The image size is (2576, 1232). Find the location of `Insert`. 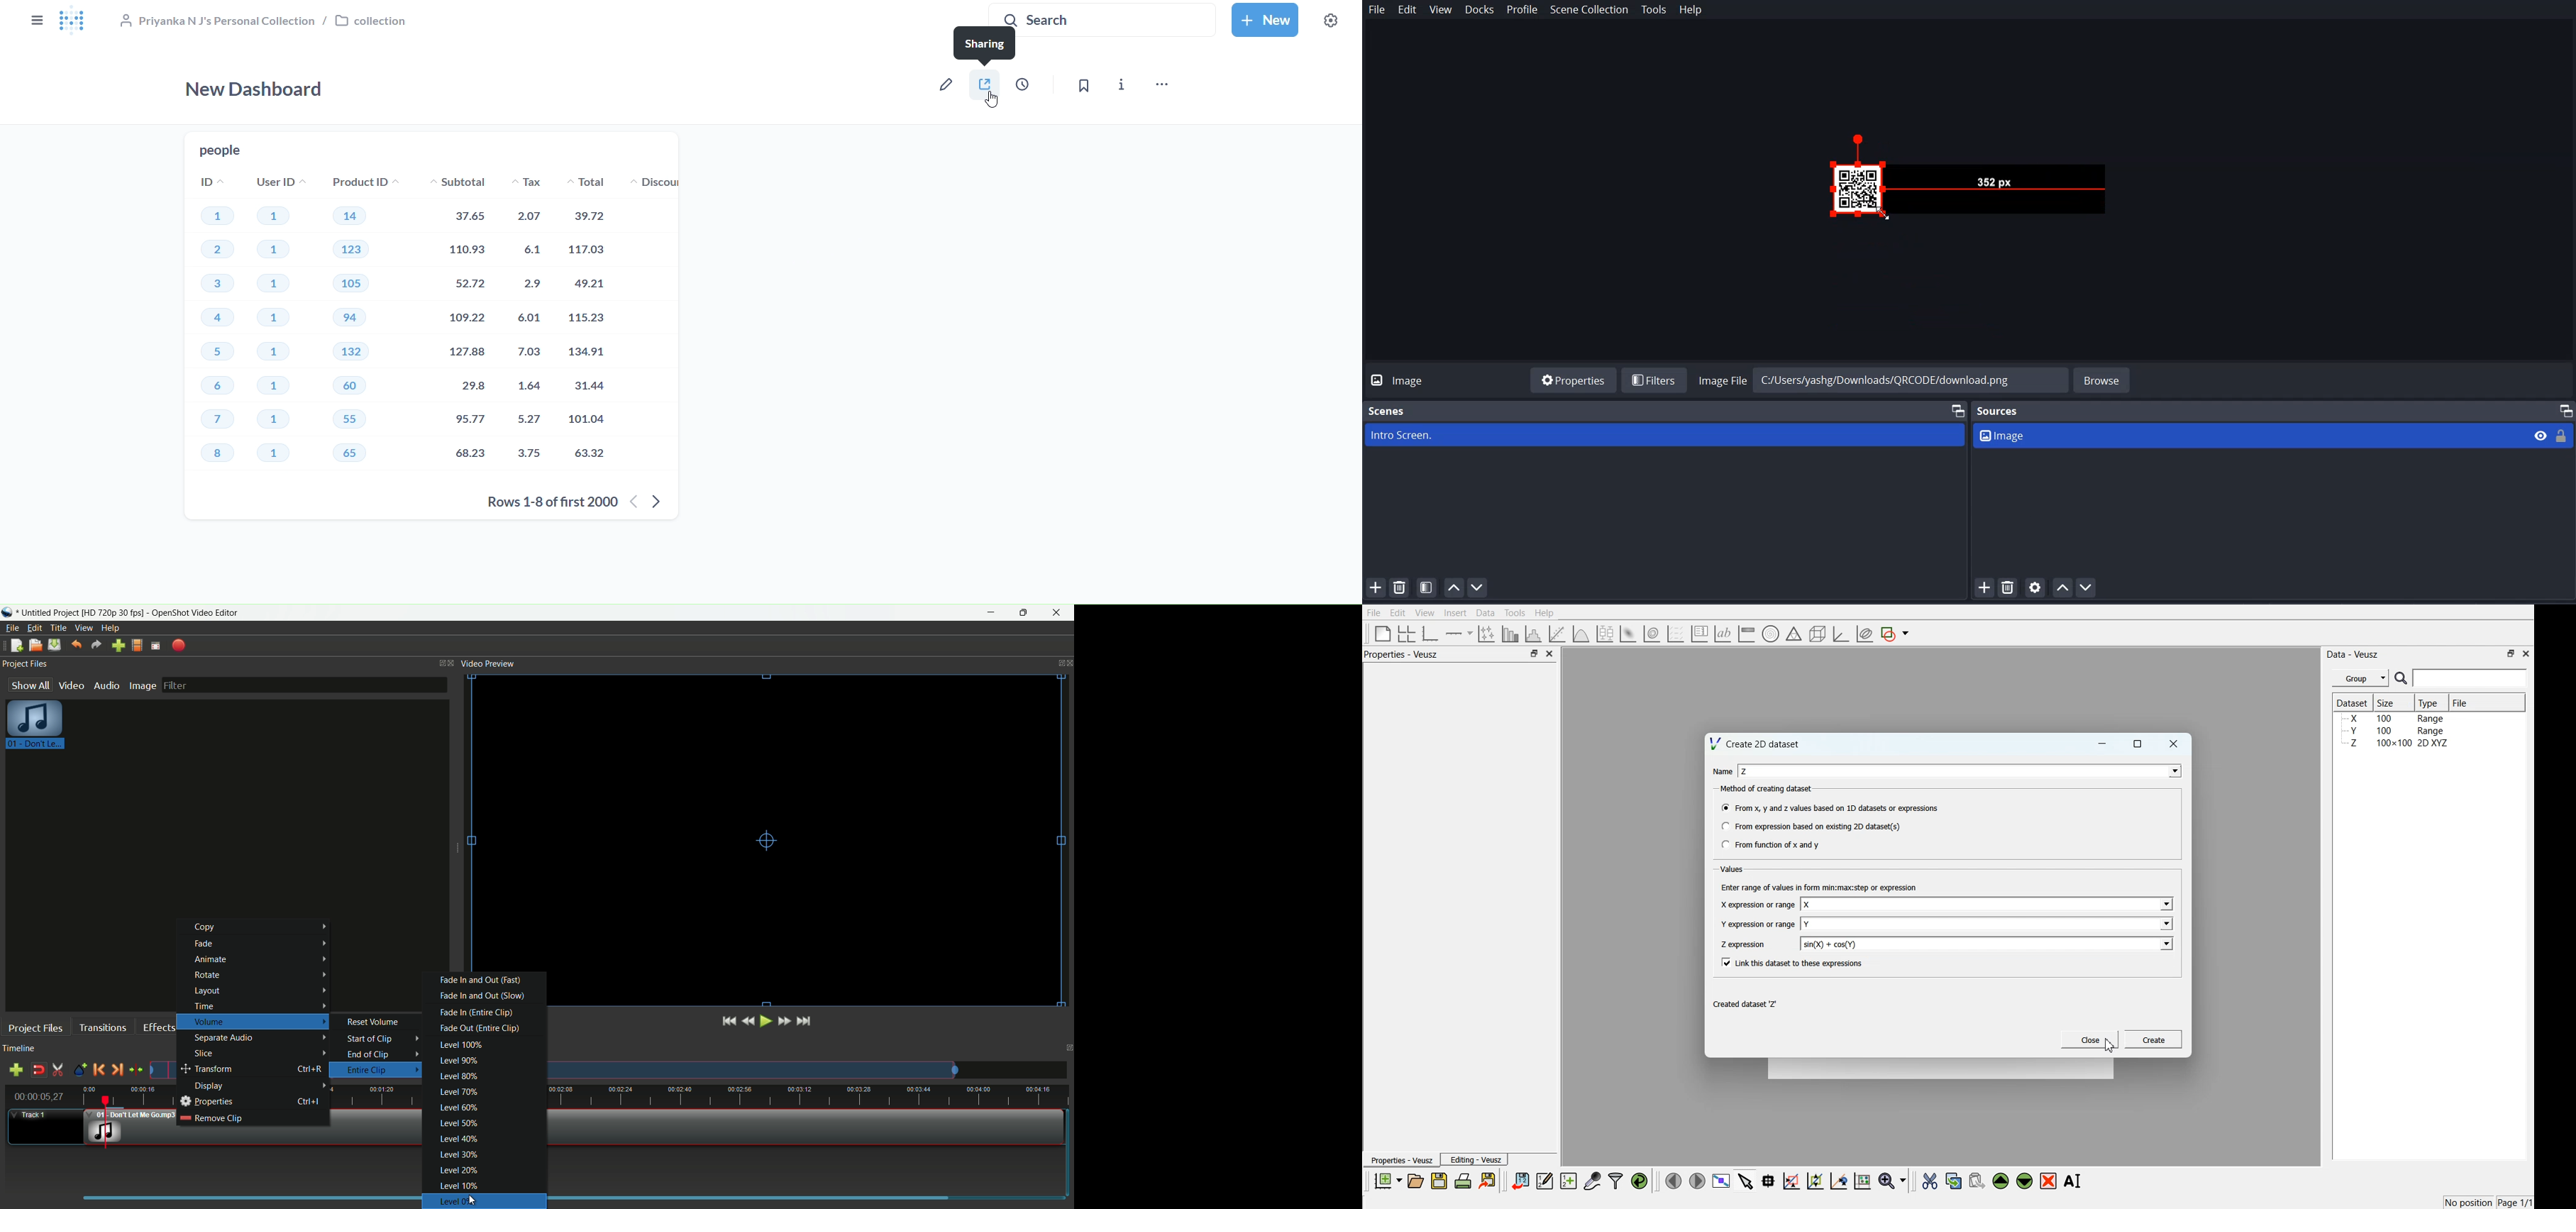

Insert is located at coordinates (1455, 612).